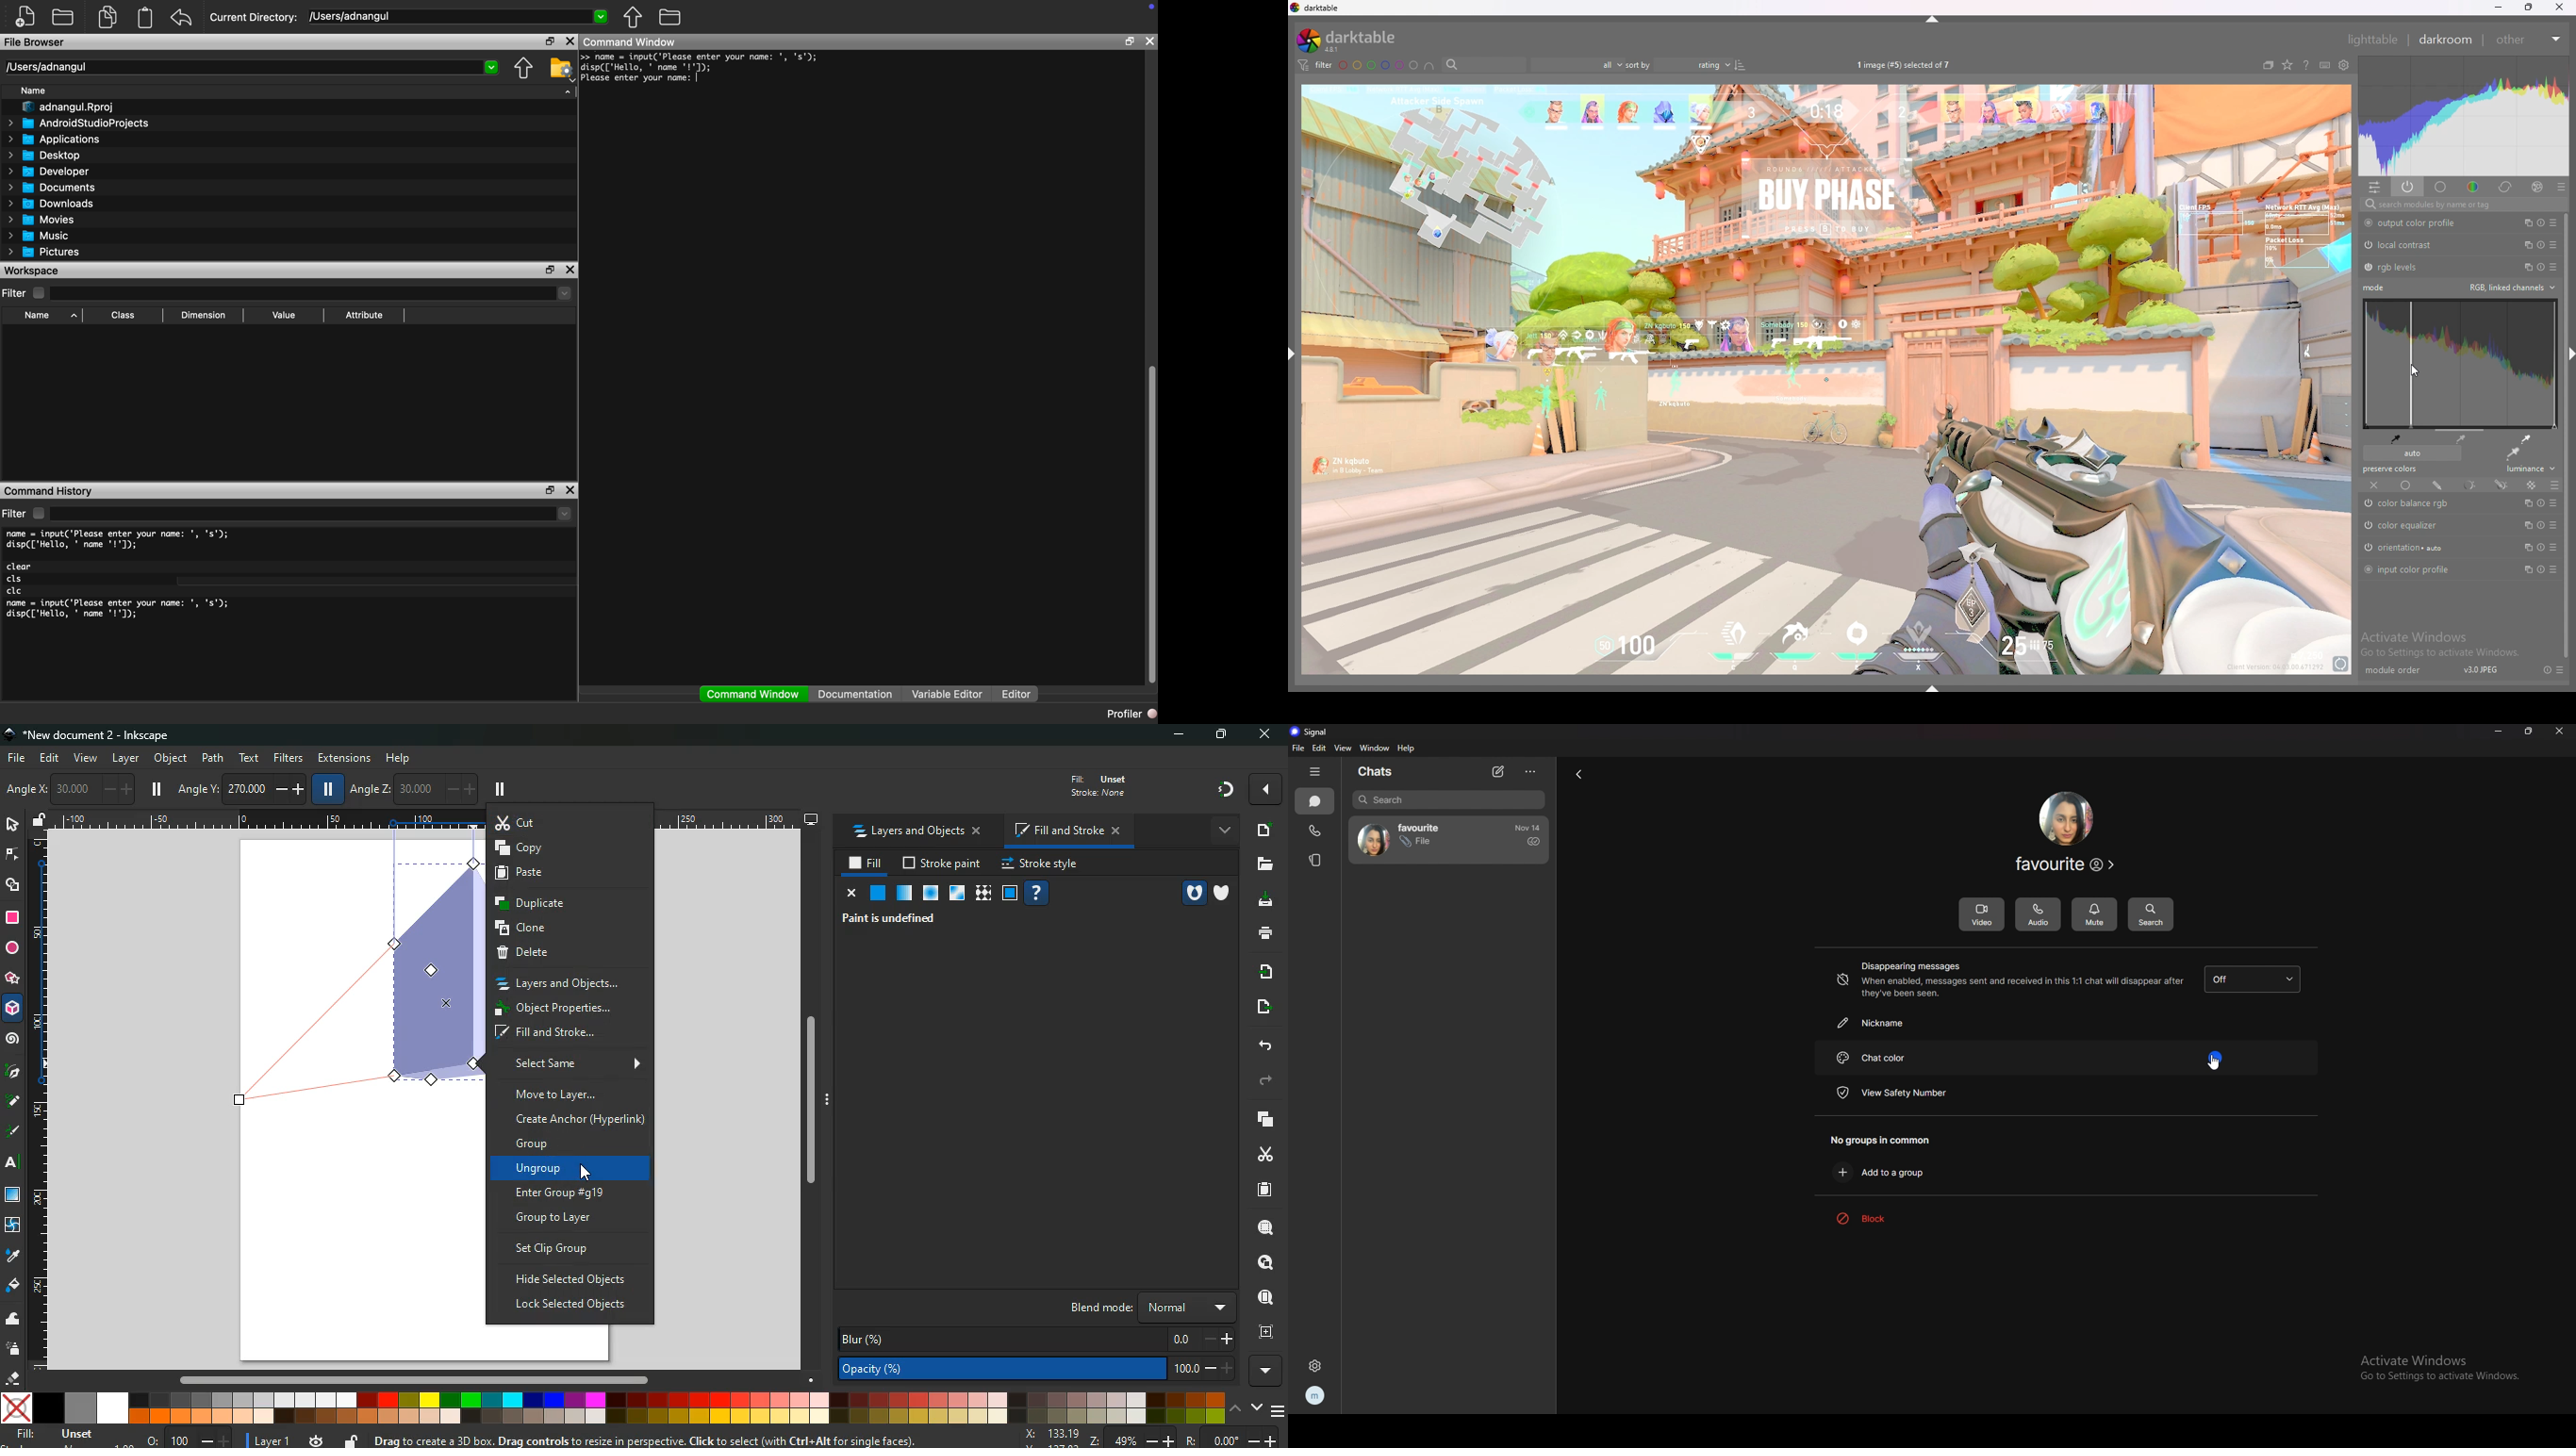  I want to click on Workplace, so click(33, 270).